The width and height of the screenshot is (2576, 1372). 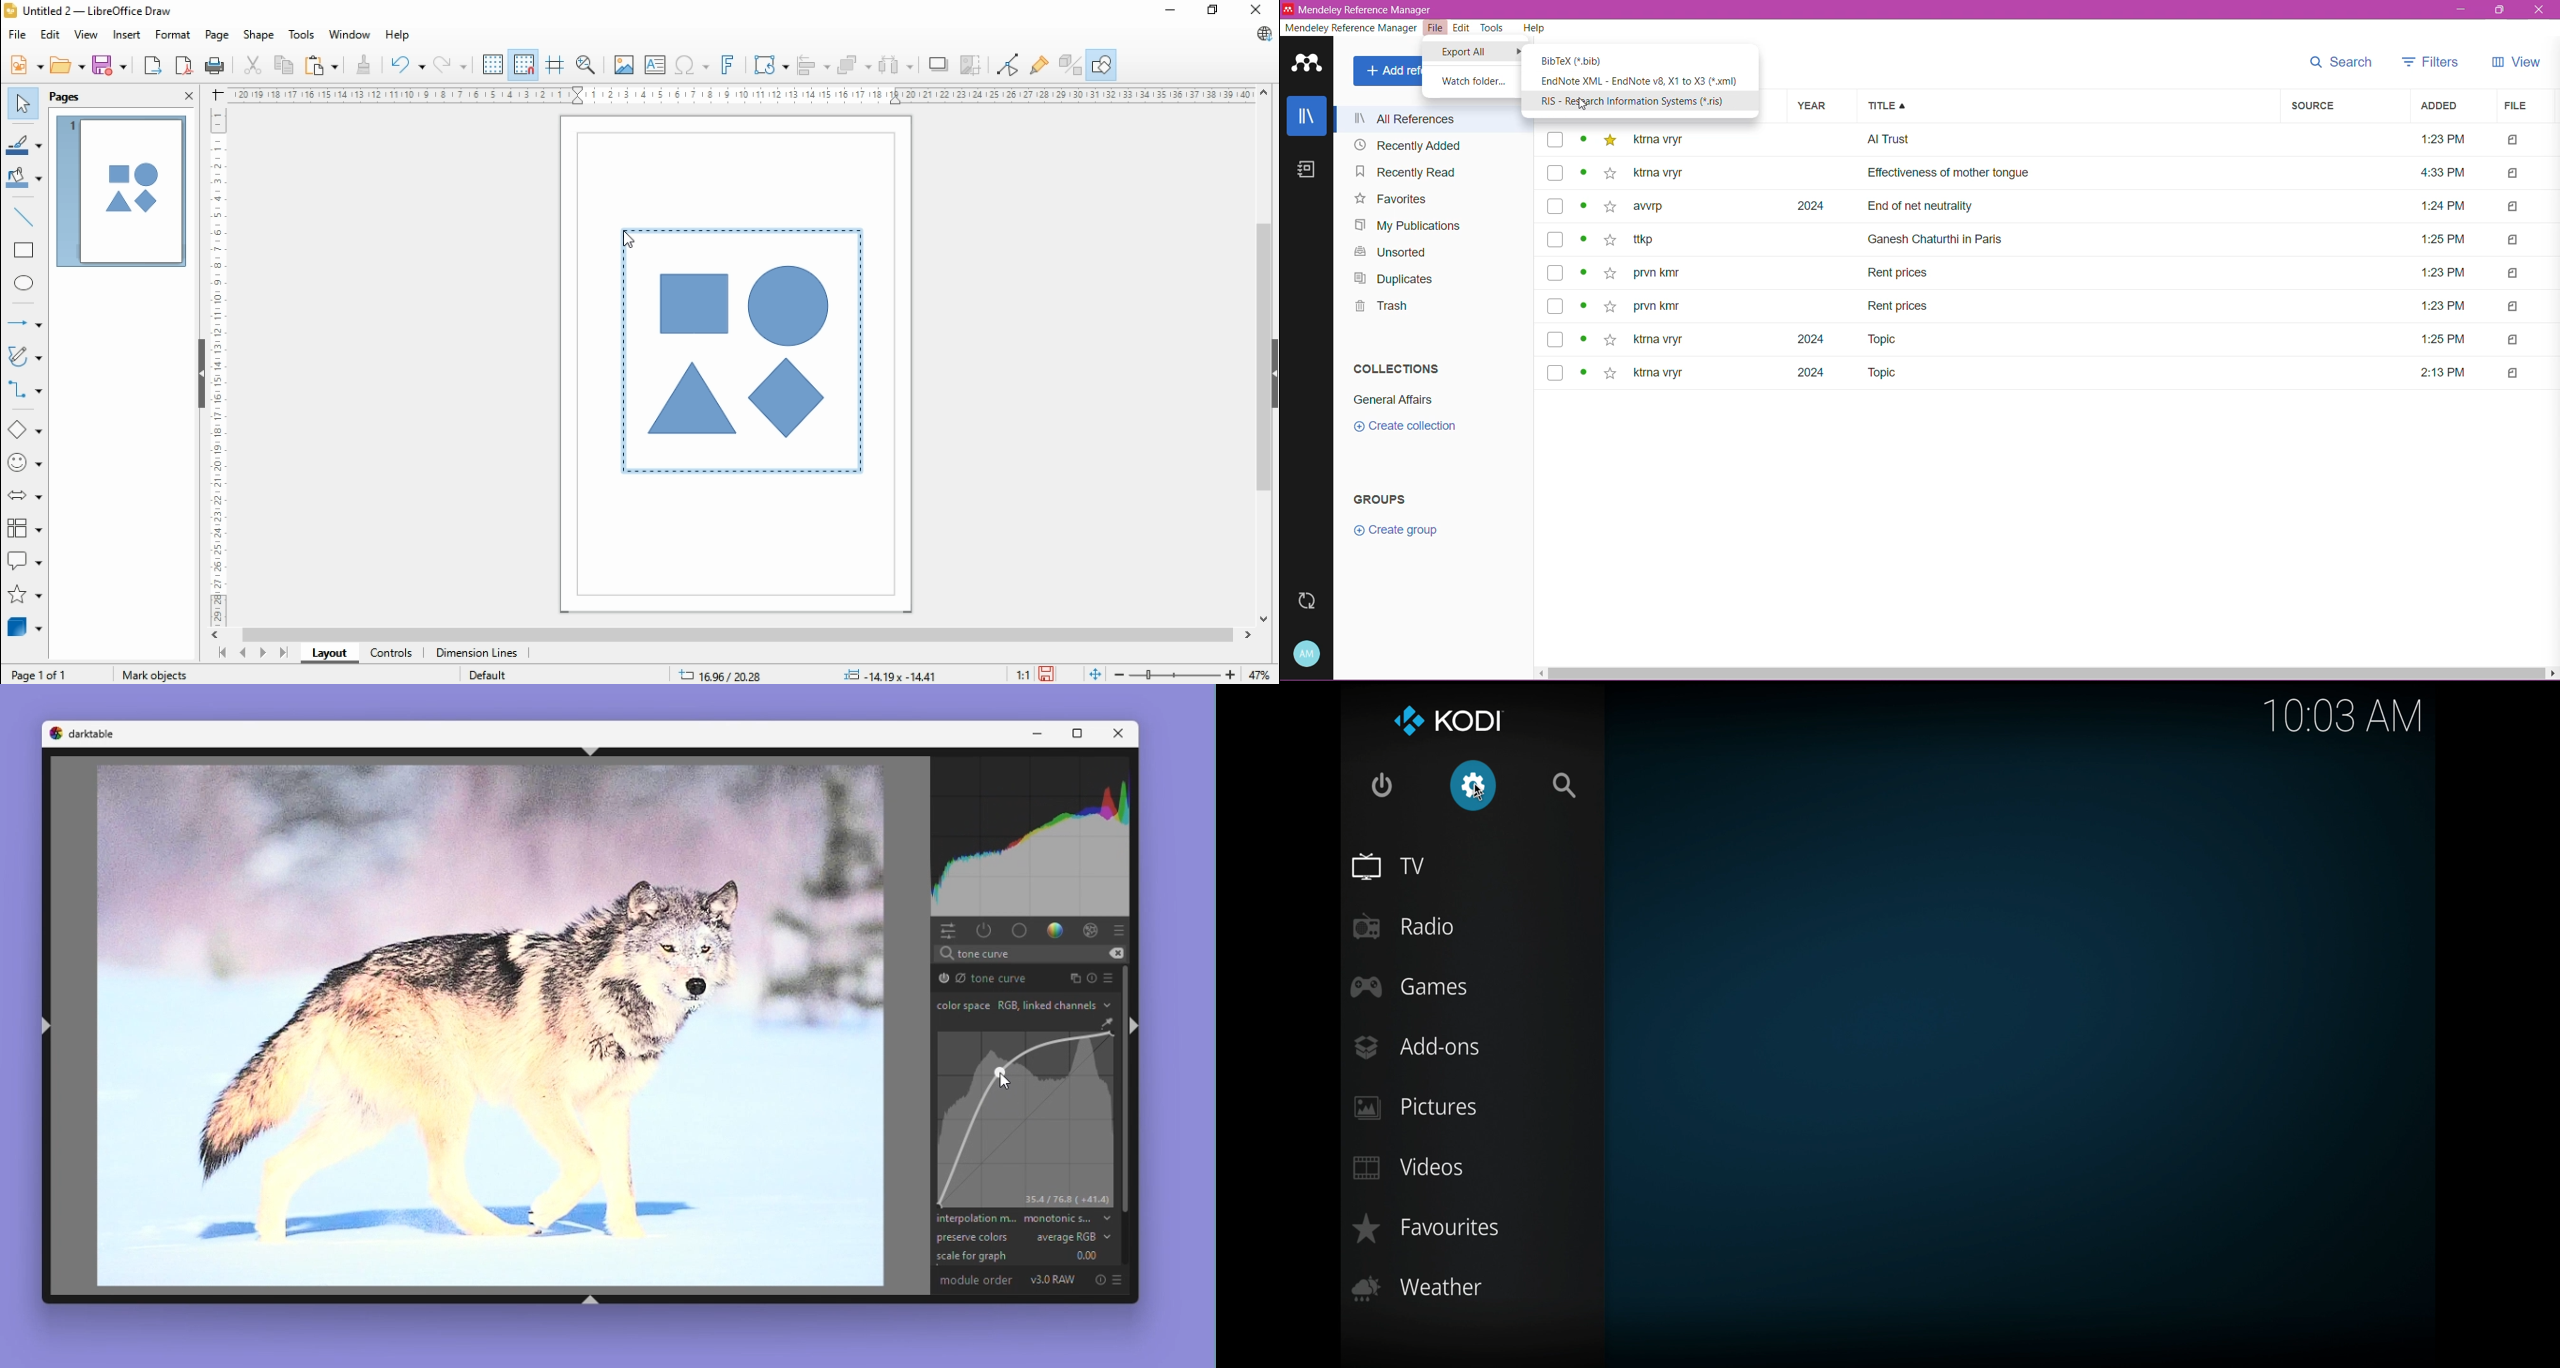 What do you see at coordinates (693, 304) in the screenshot?
I see `shape 1` at bounding box center [693, 304].